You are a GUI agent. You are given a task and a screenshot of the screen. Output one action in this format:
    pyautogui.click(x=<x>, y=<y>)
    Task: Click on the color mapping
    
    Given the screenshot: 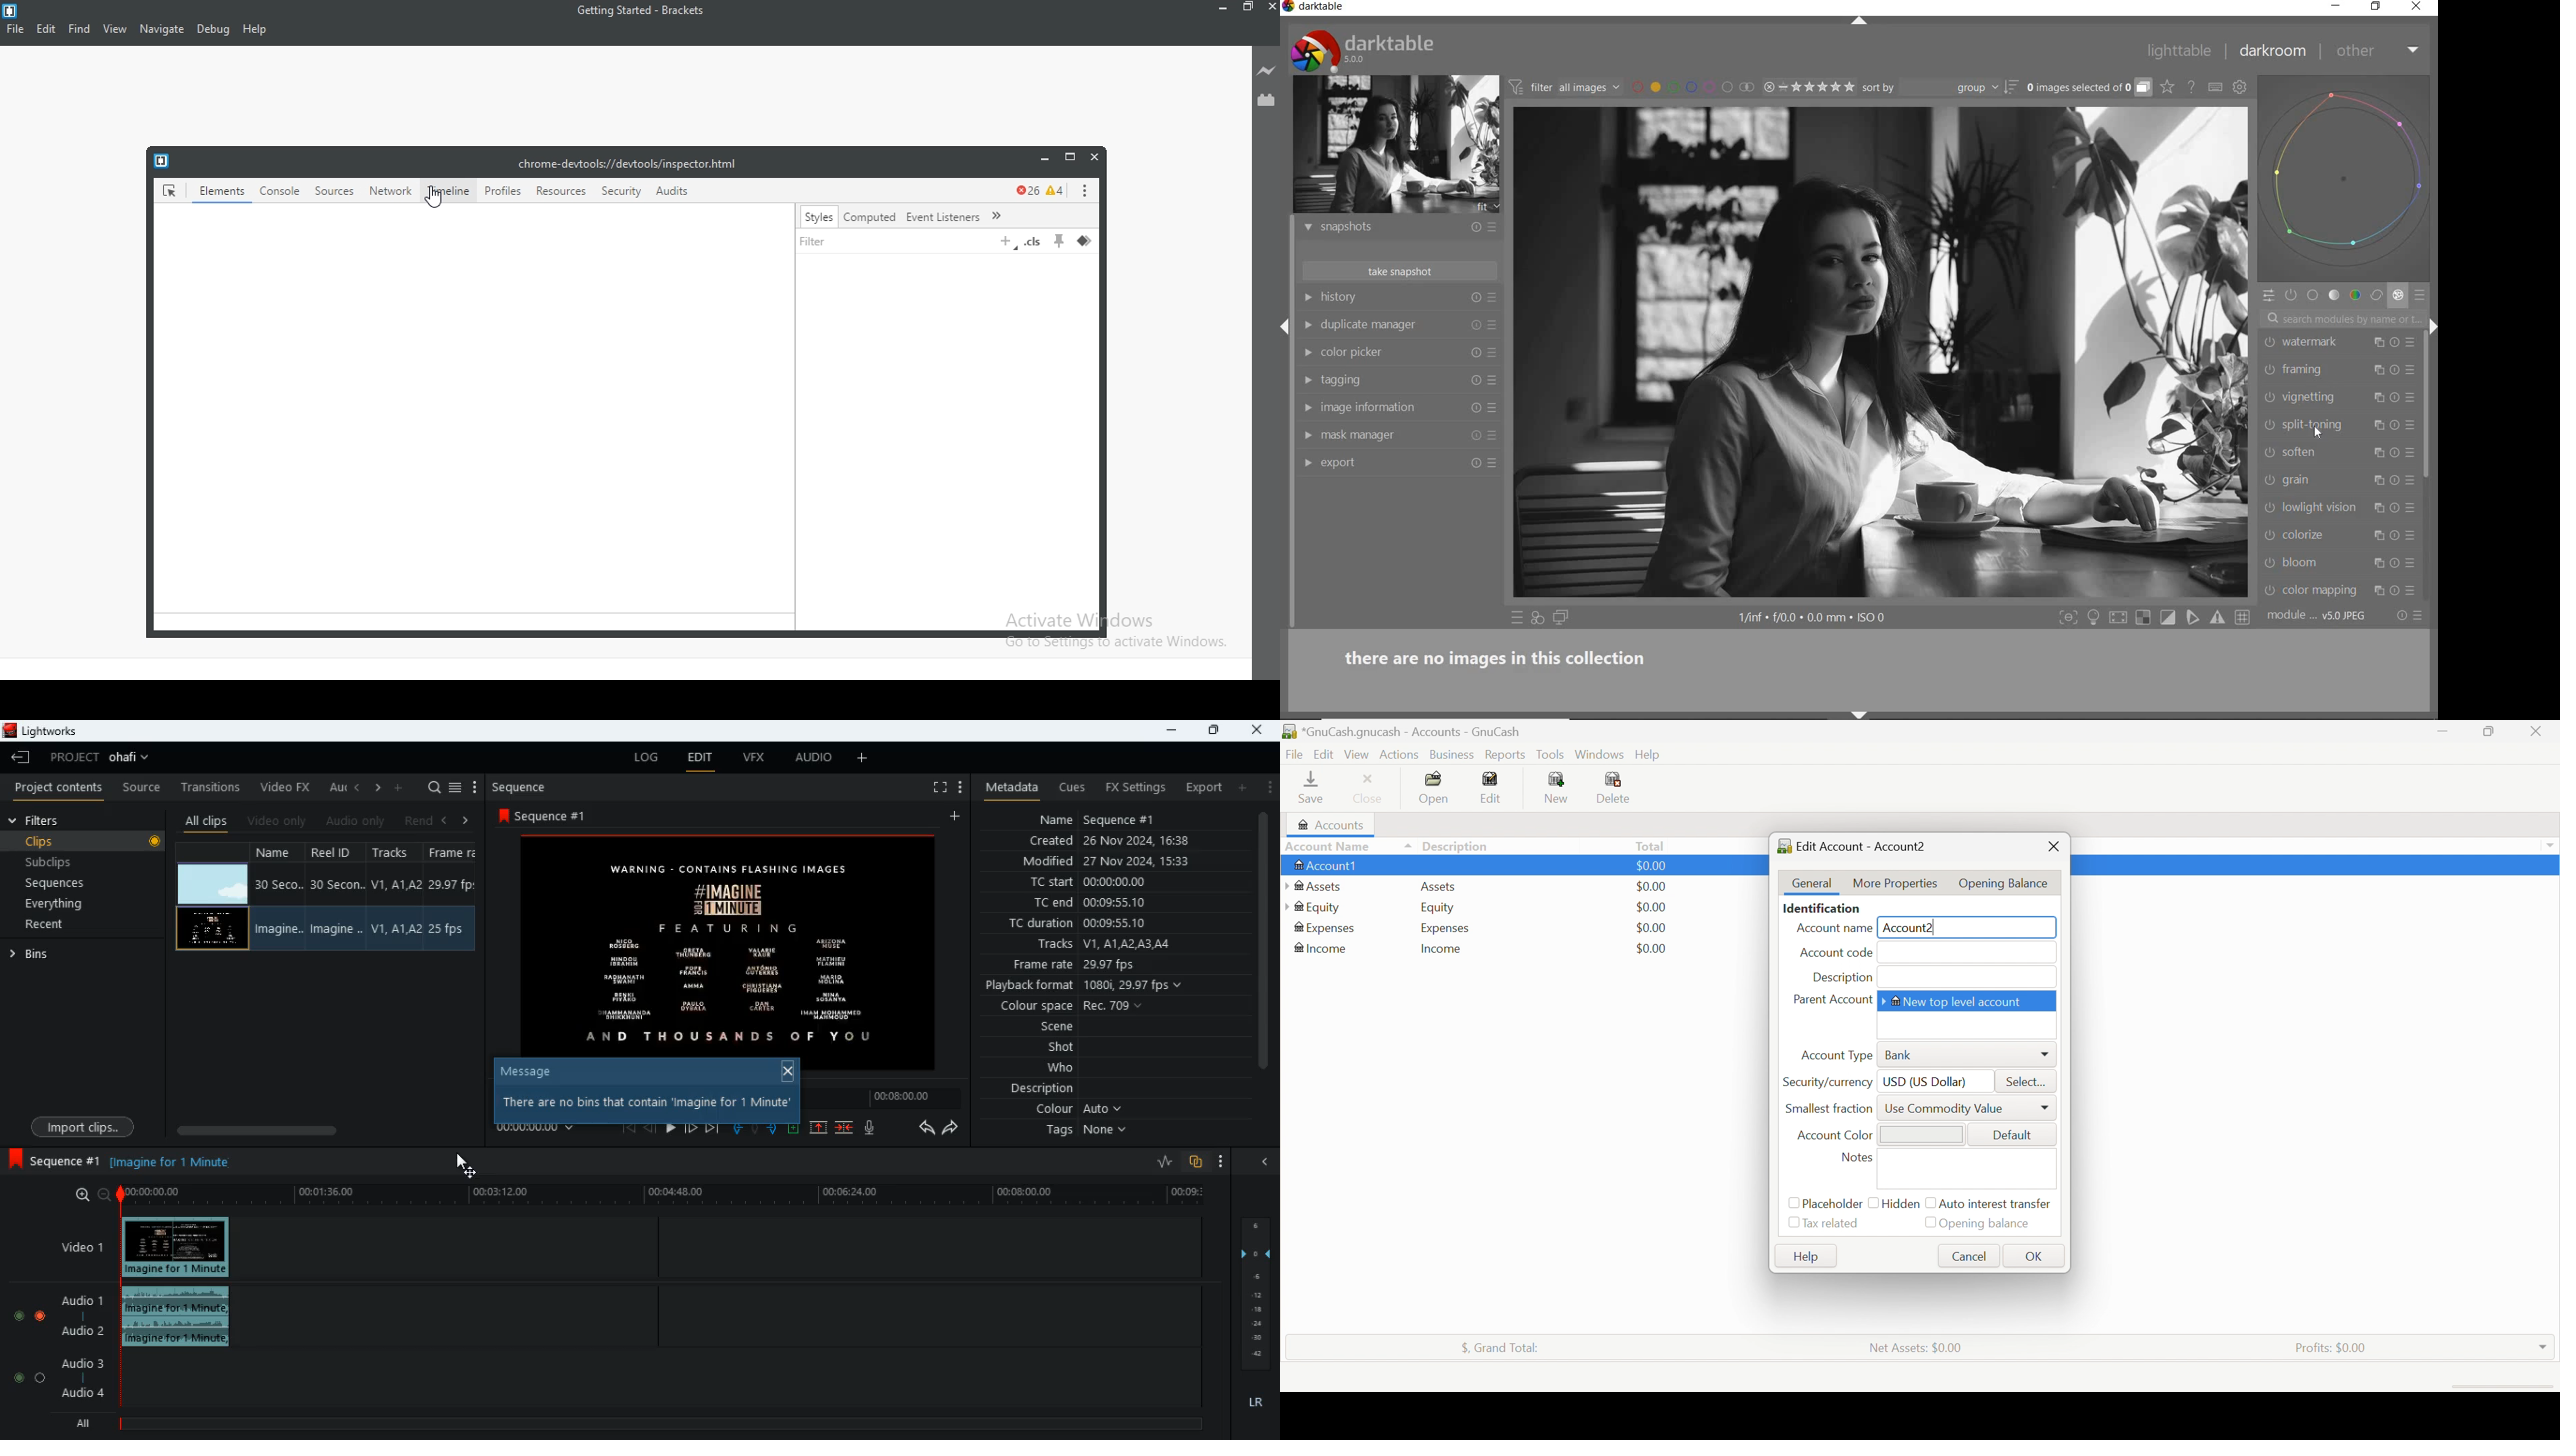 What is the action you would take?
    pyautogui.click(x=2323, y=590)
    